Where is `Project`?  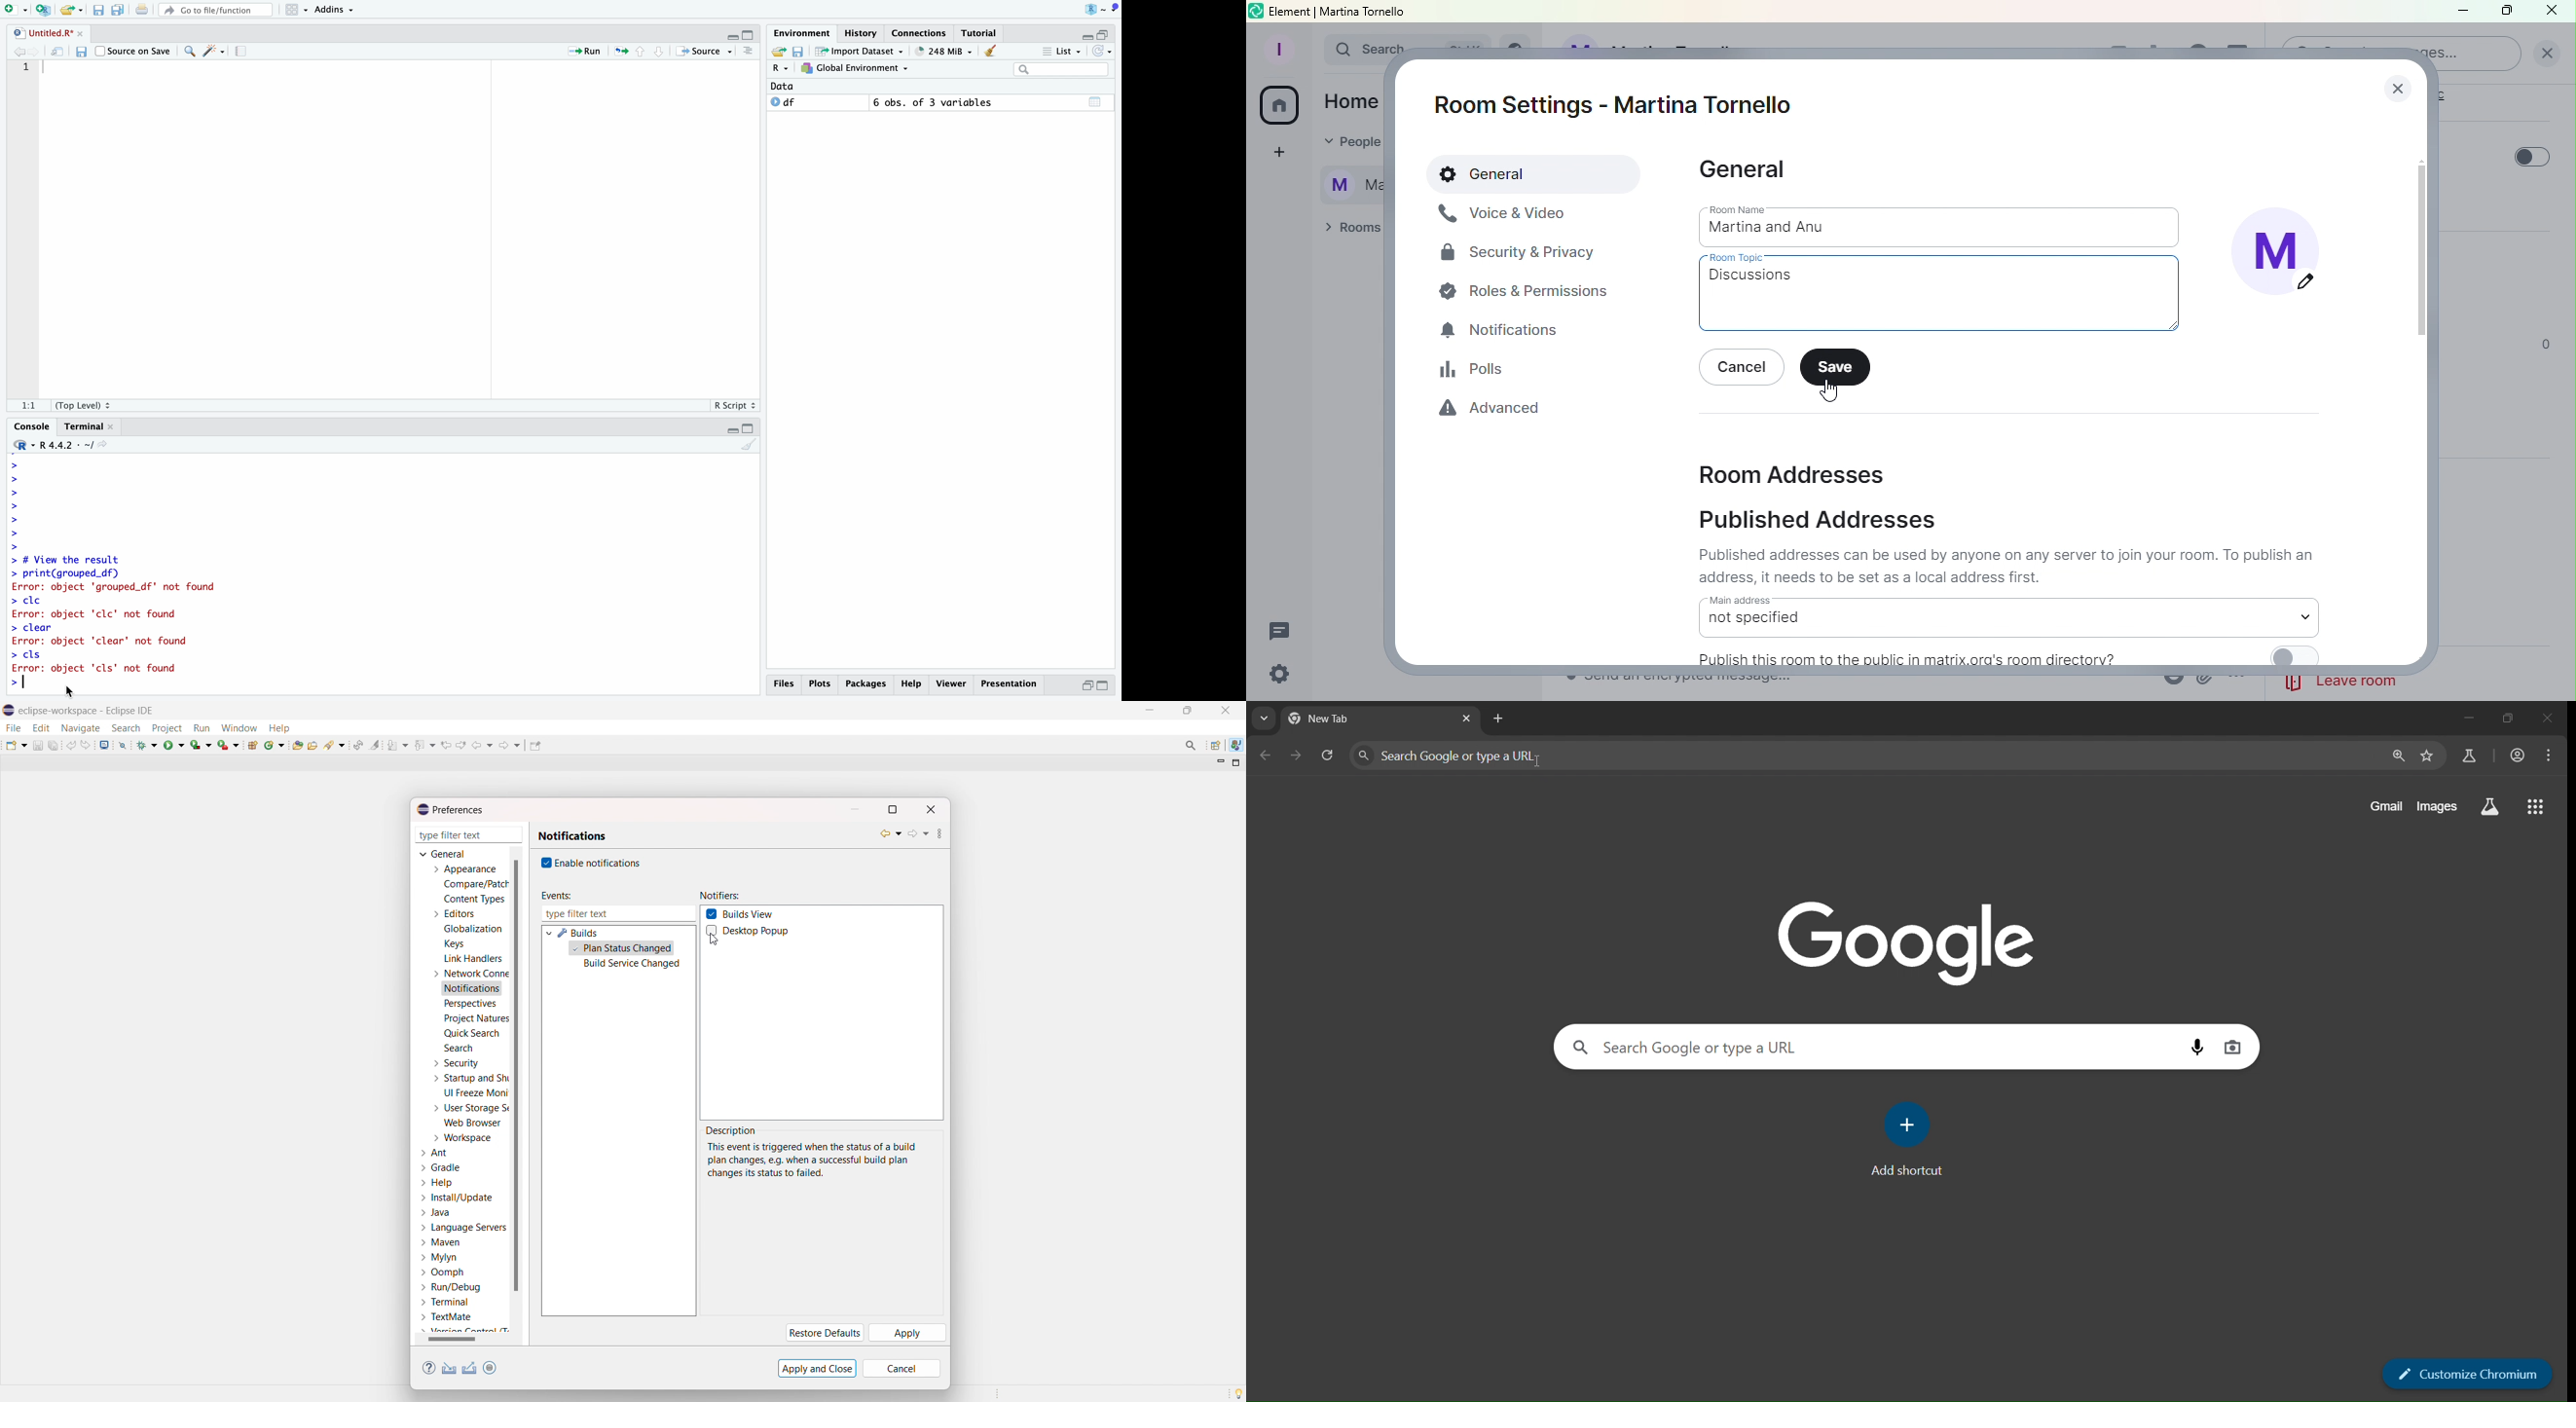 Project is located at coordinates (1100, 10).